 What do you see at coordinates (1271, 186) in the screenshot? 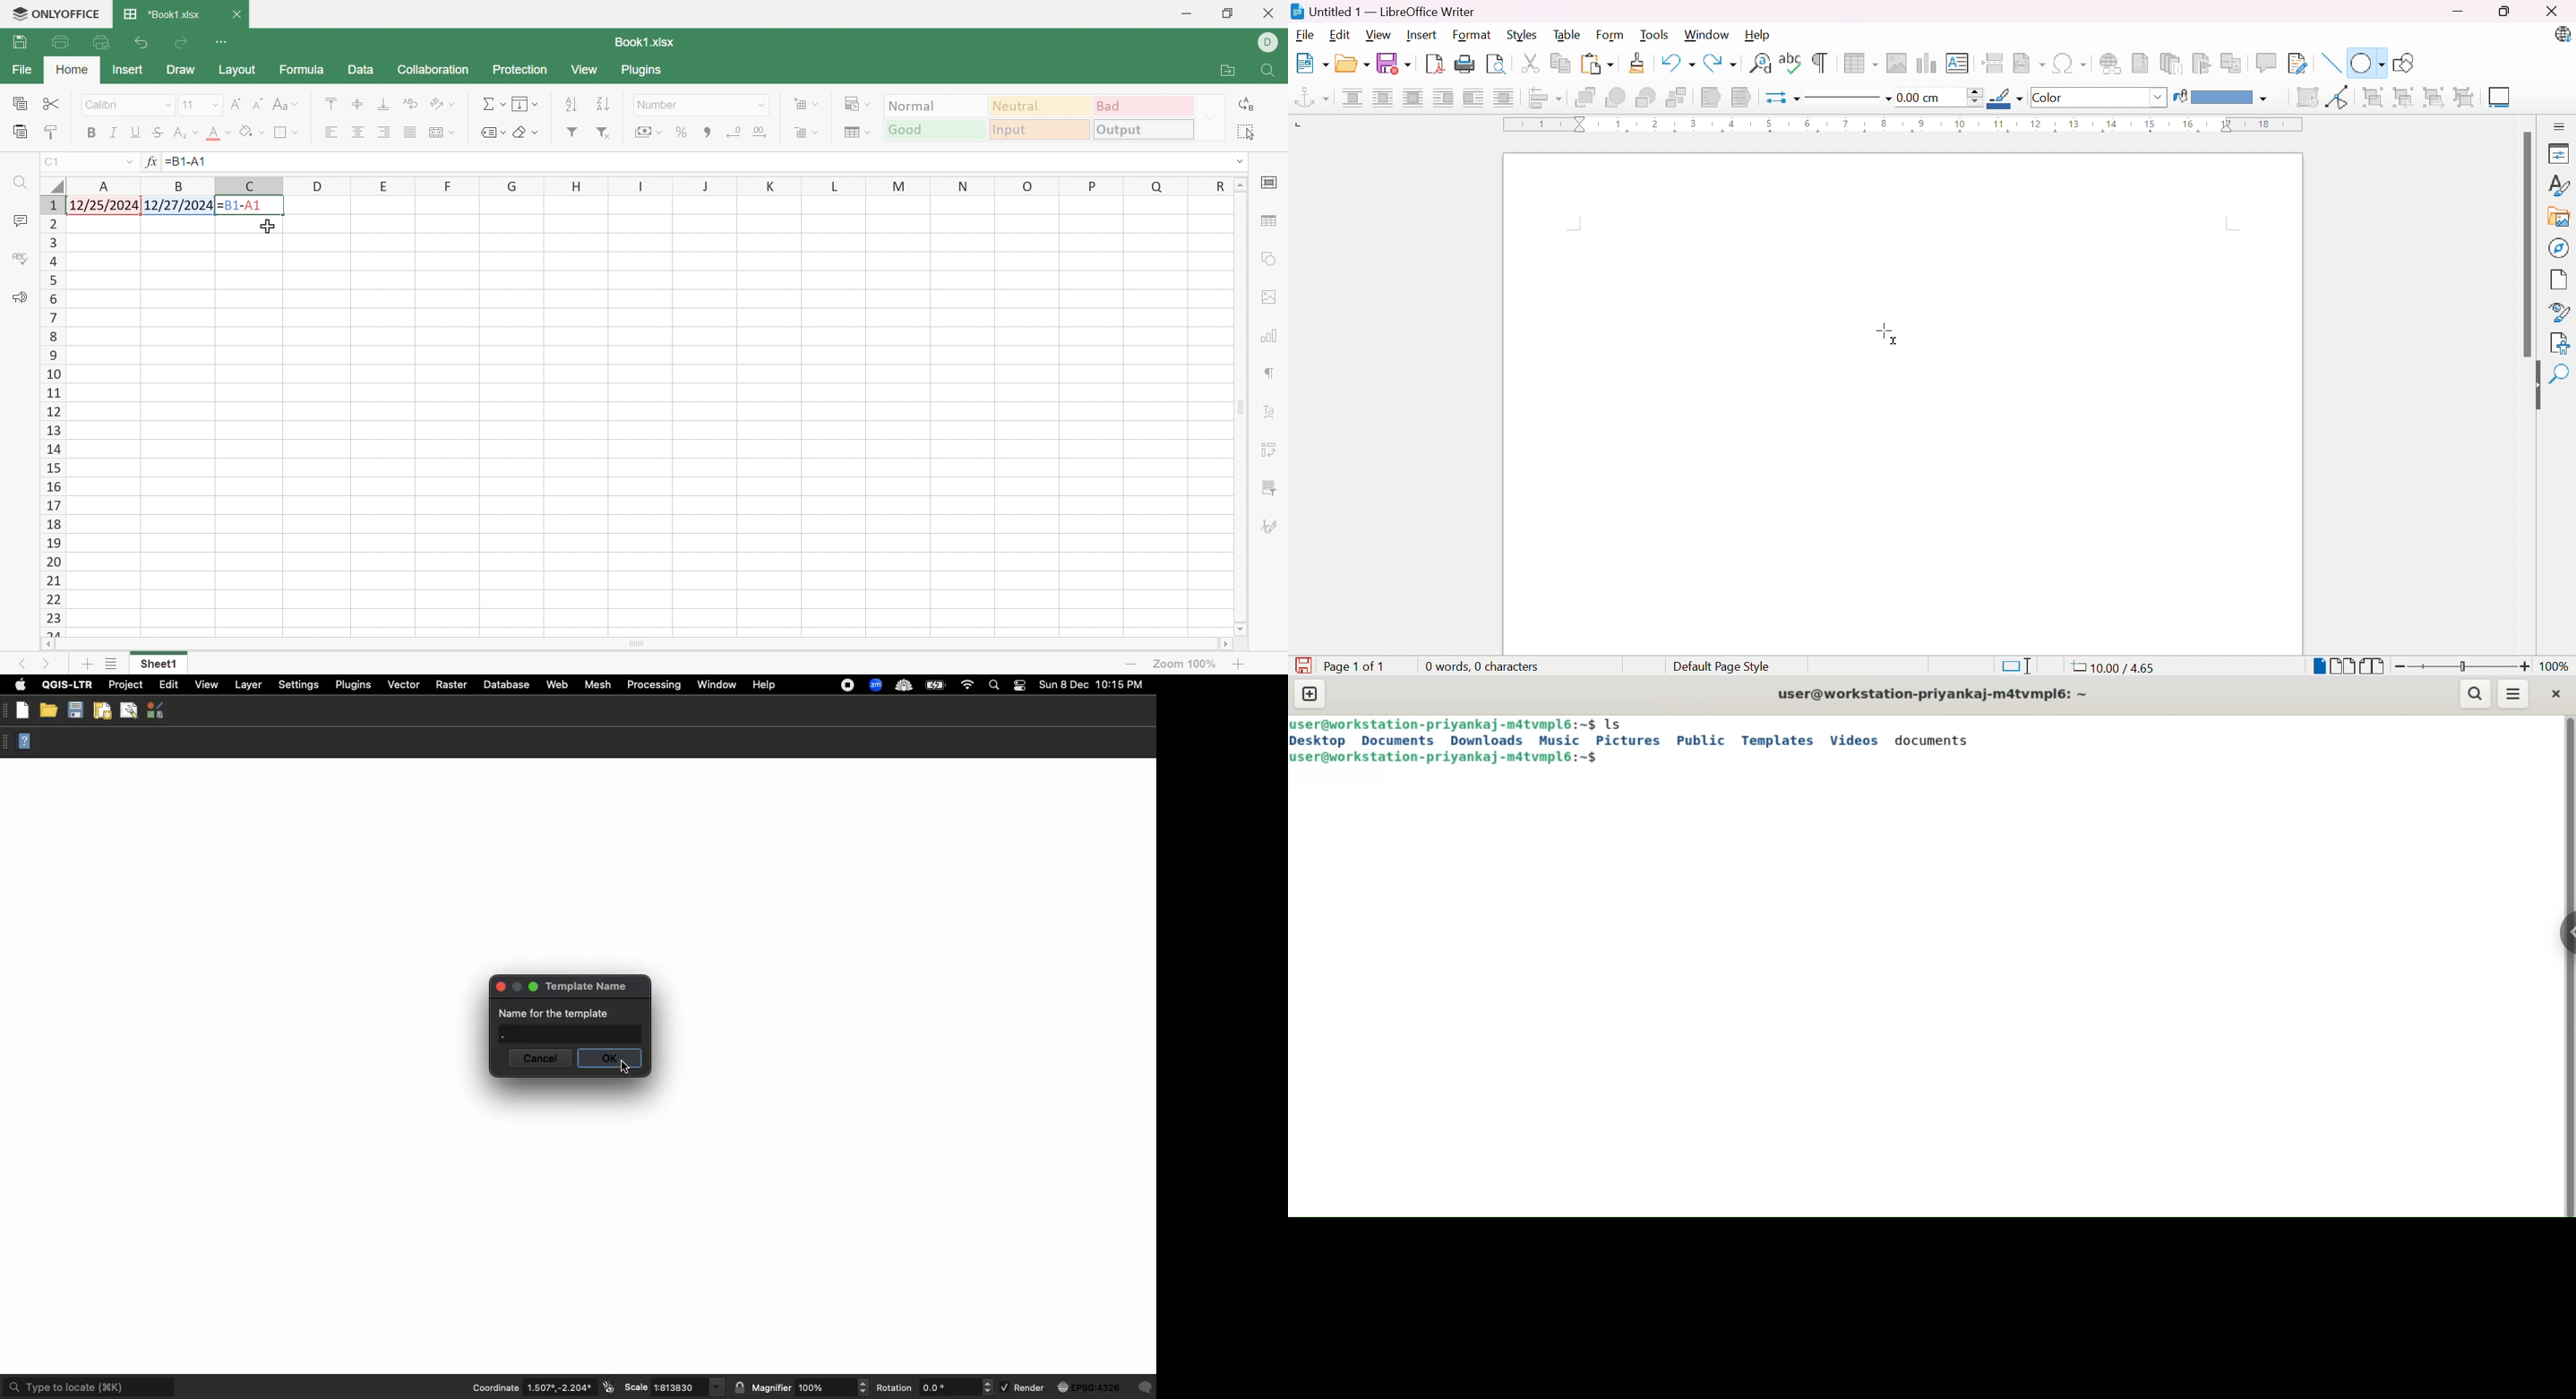
I see `Cell settings` at bounding box center [1271, 186].